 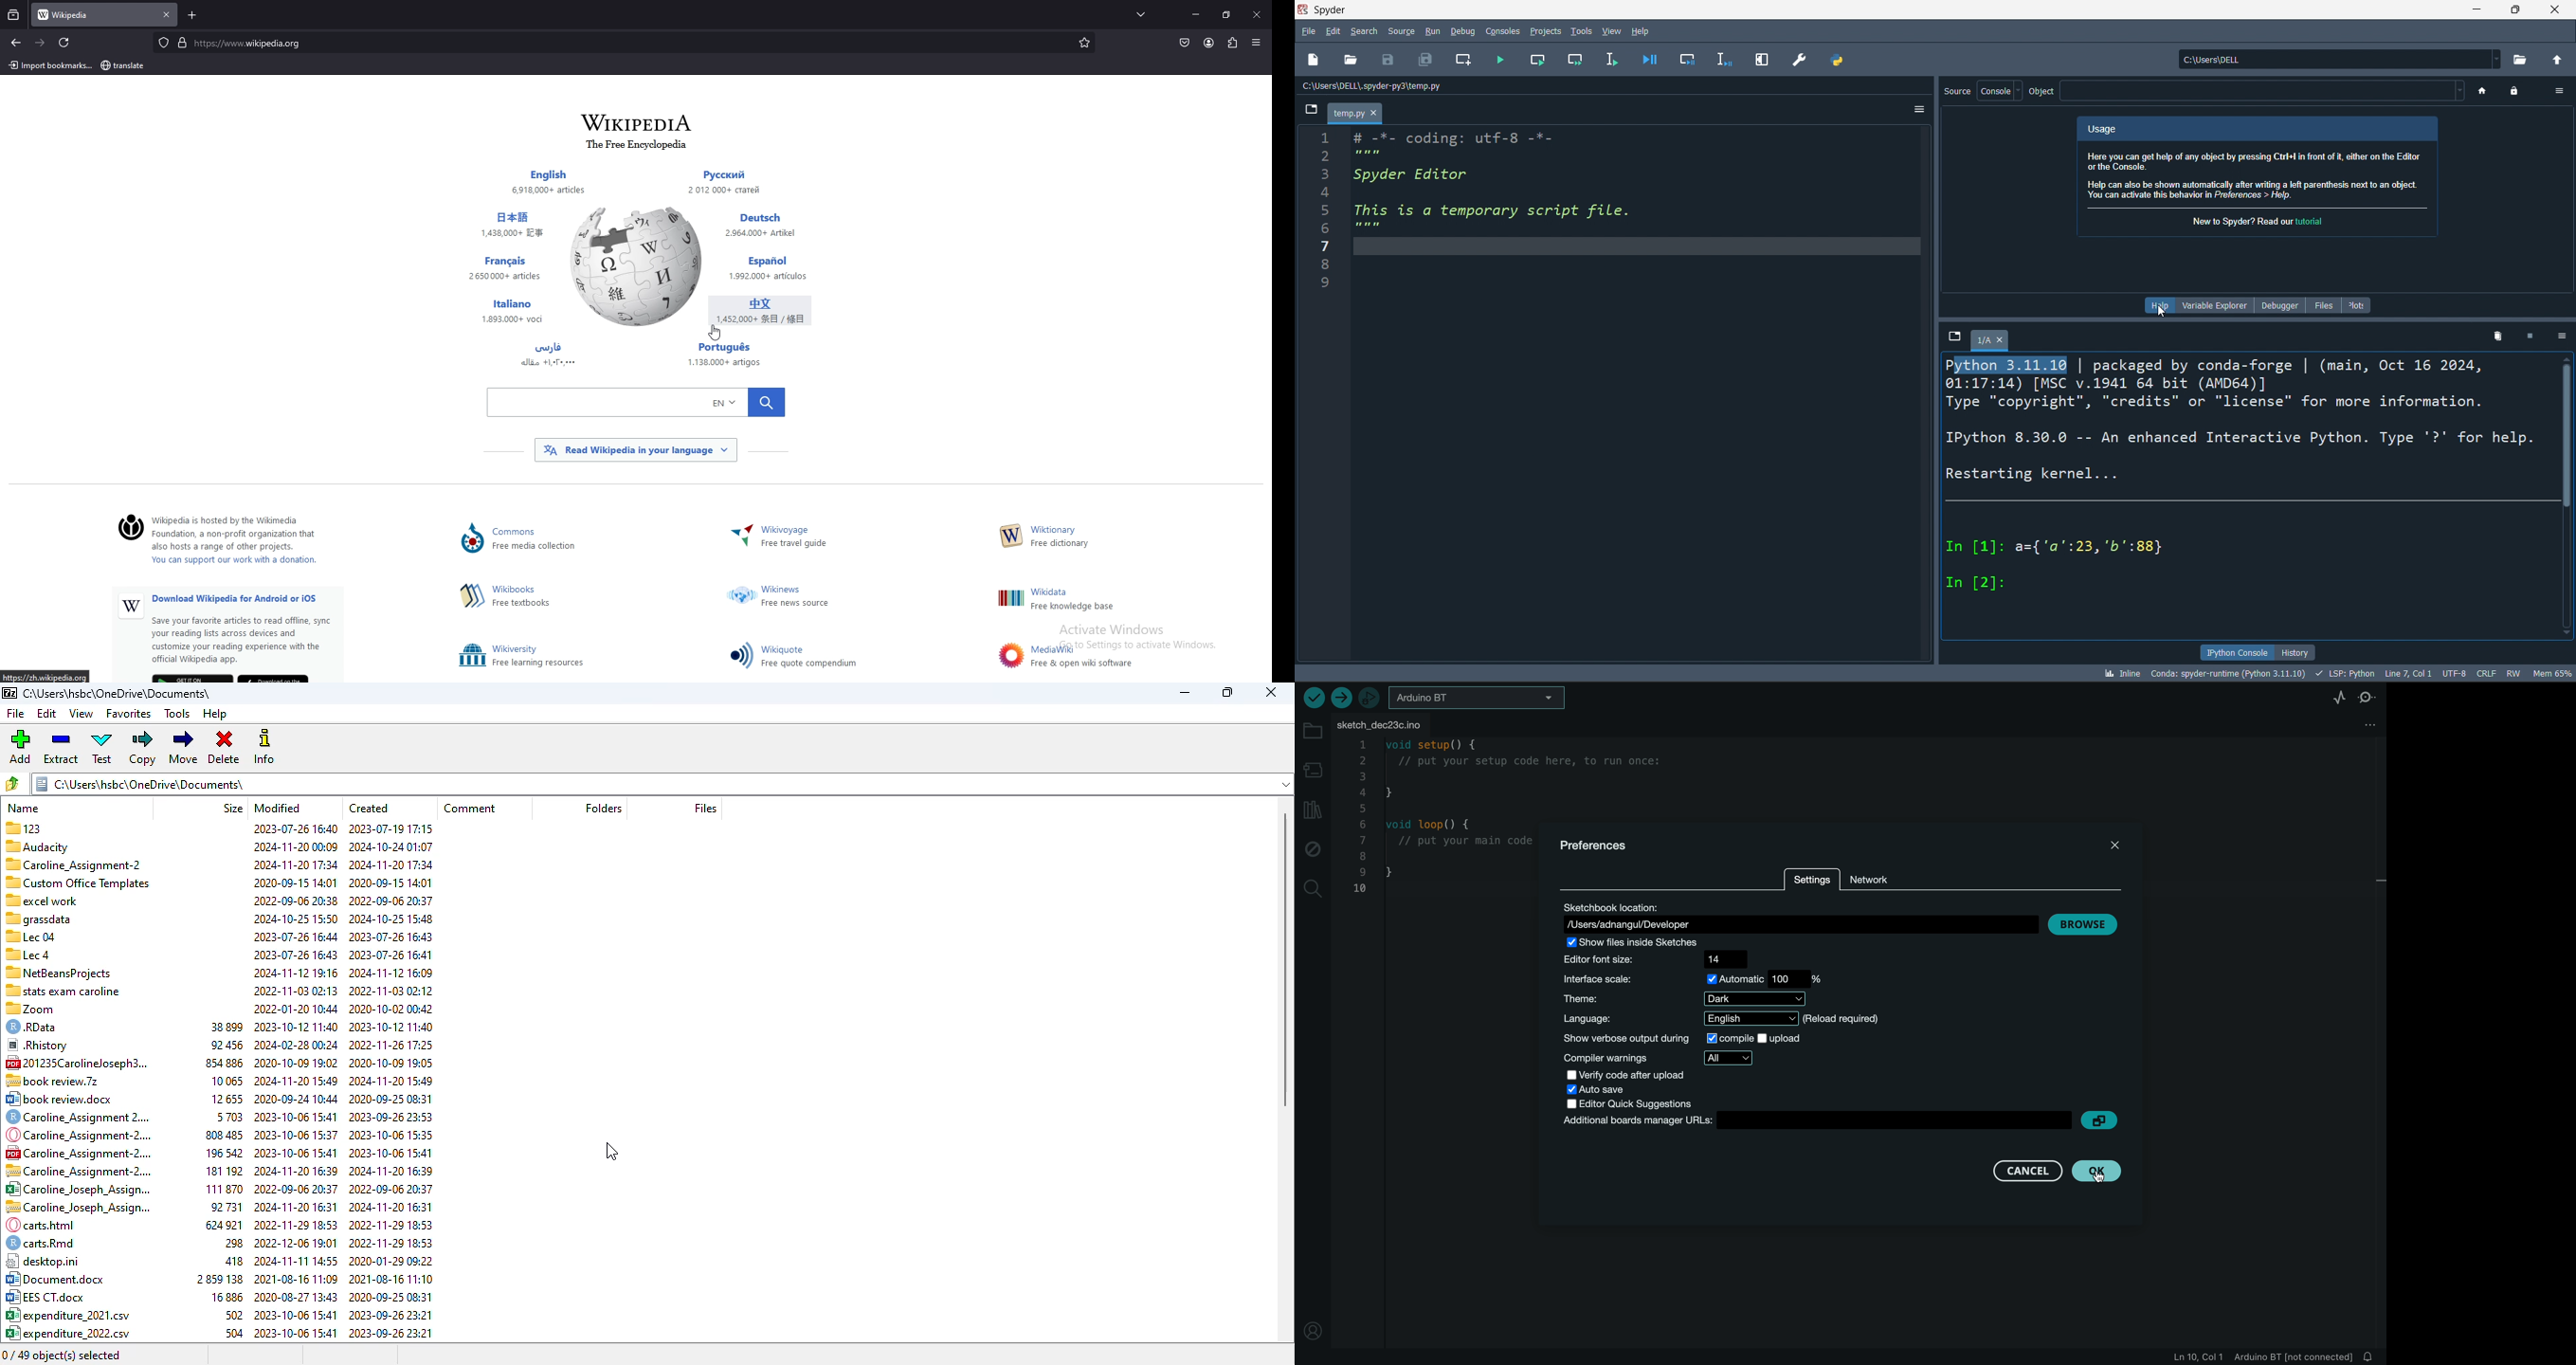 I want to click on , so click(x=714, y=333).